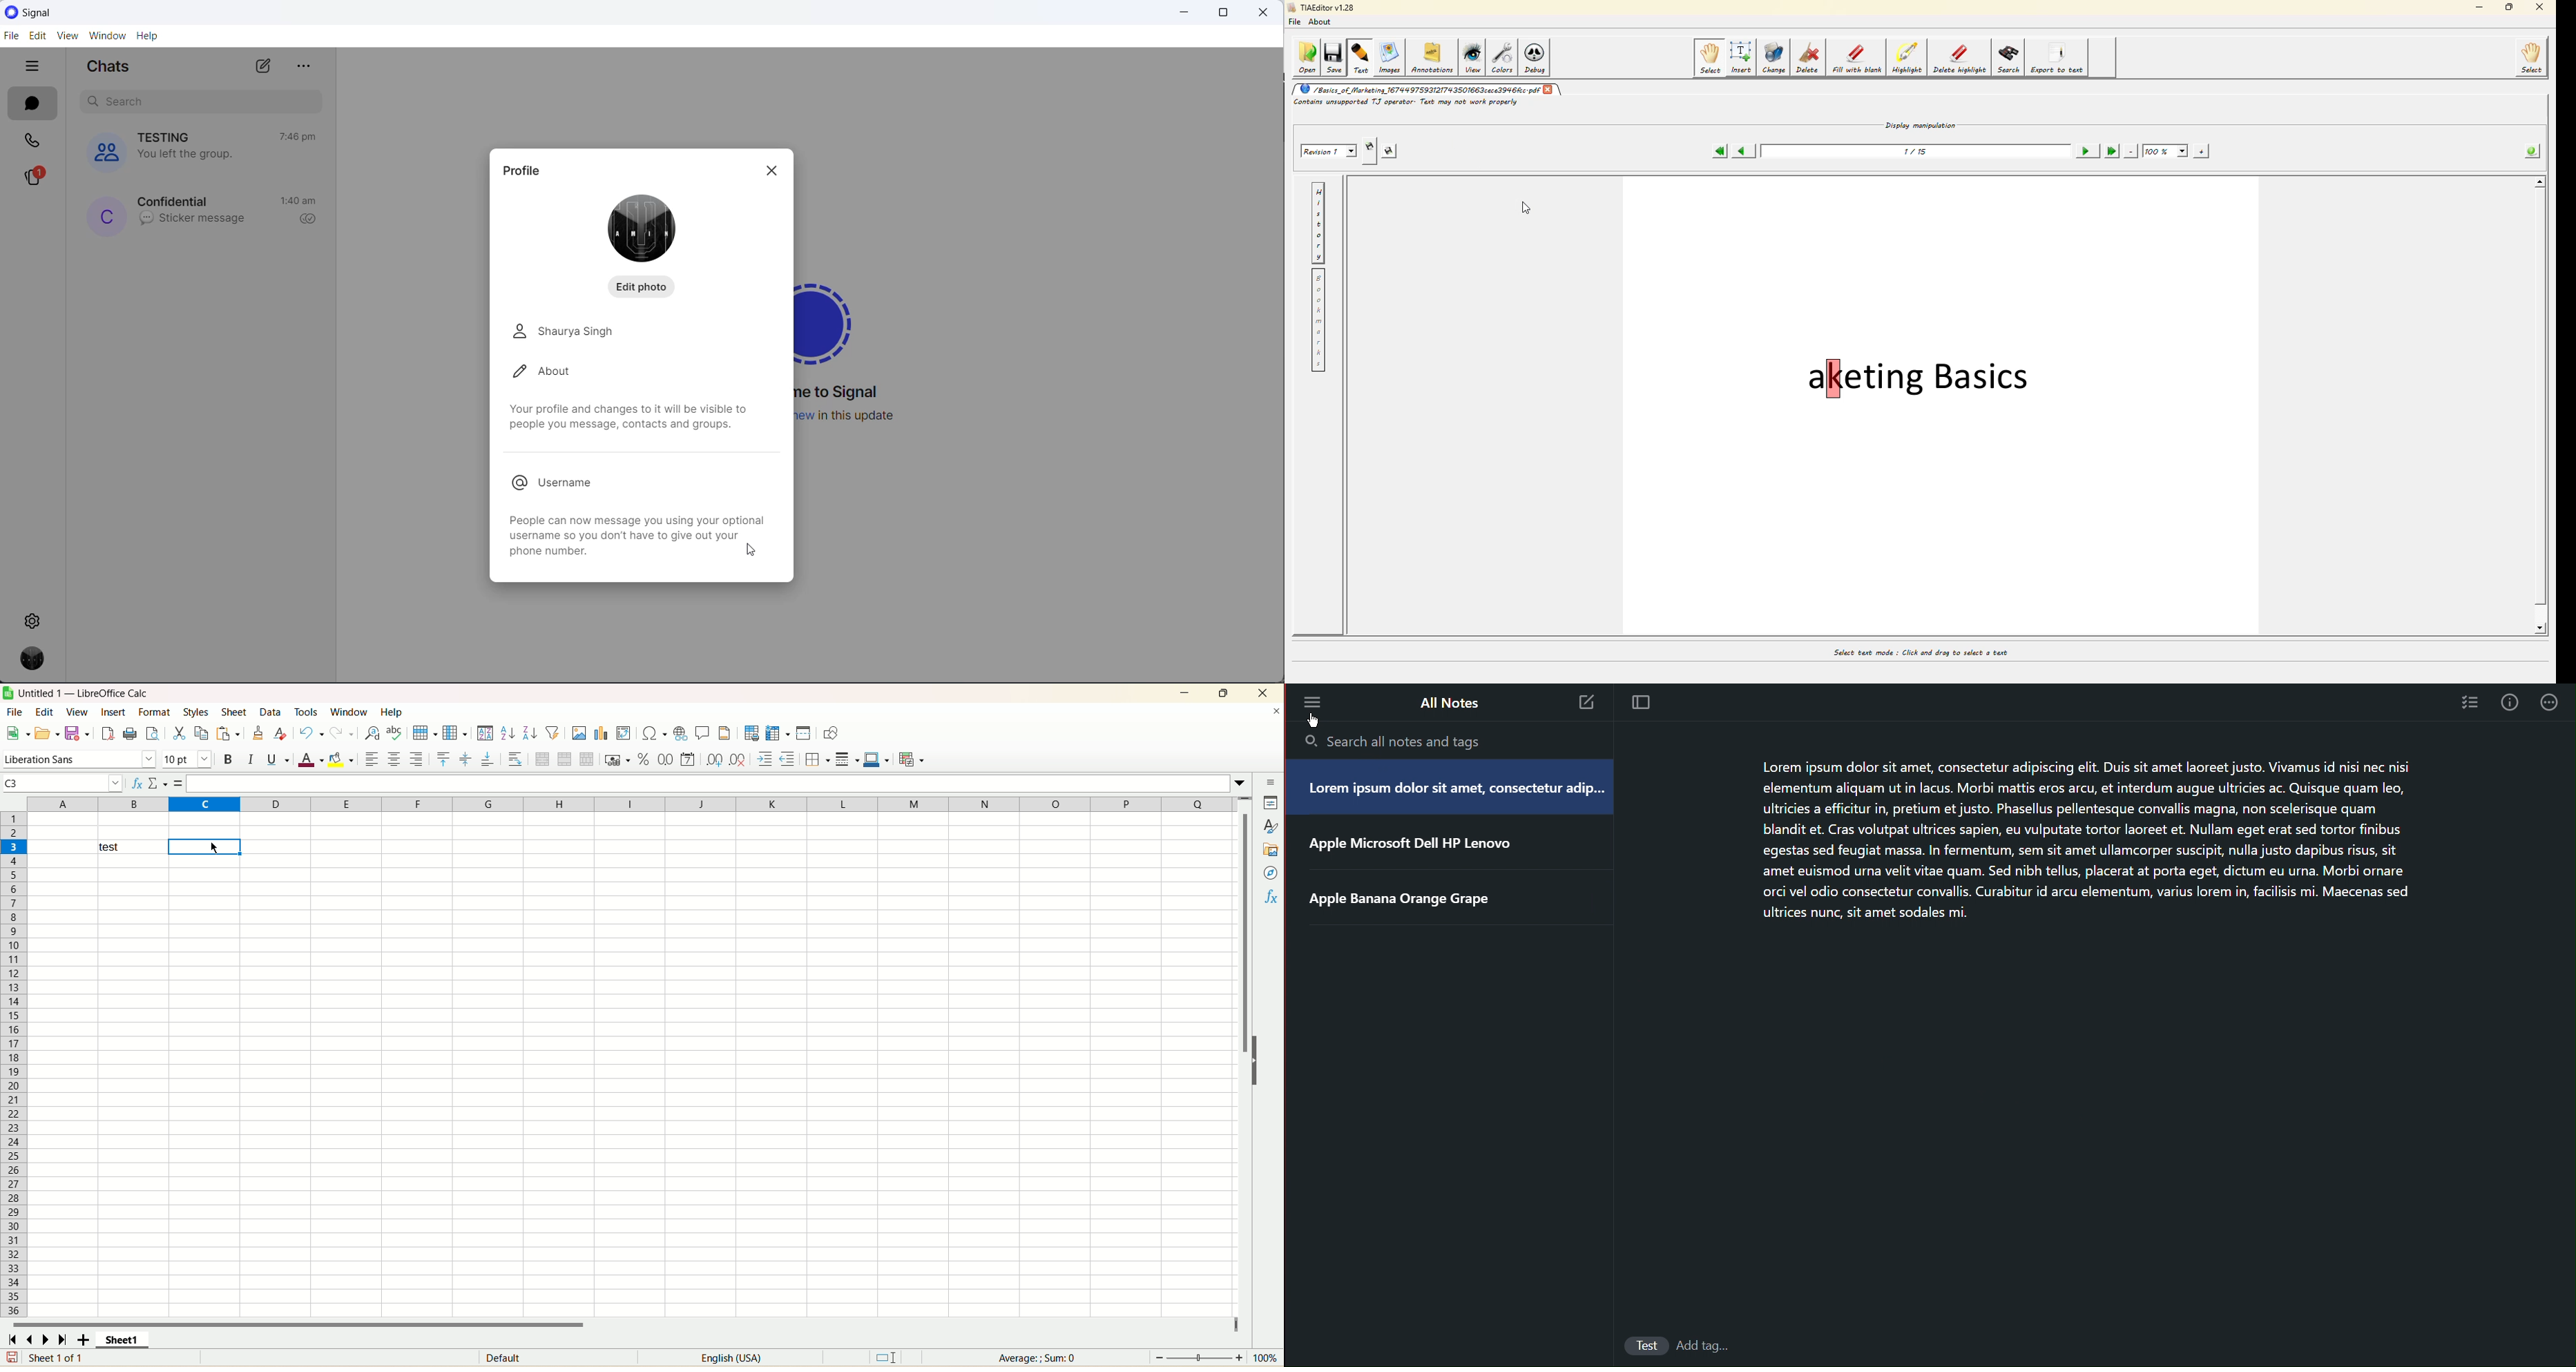 This screenshot has width=2576, height=1372. What do you see at coordinates (666, 759) in the screenshot?
I see `format as number` at bounding box center [666, 759].